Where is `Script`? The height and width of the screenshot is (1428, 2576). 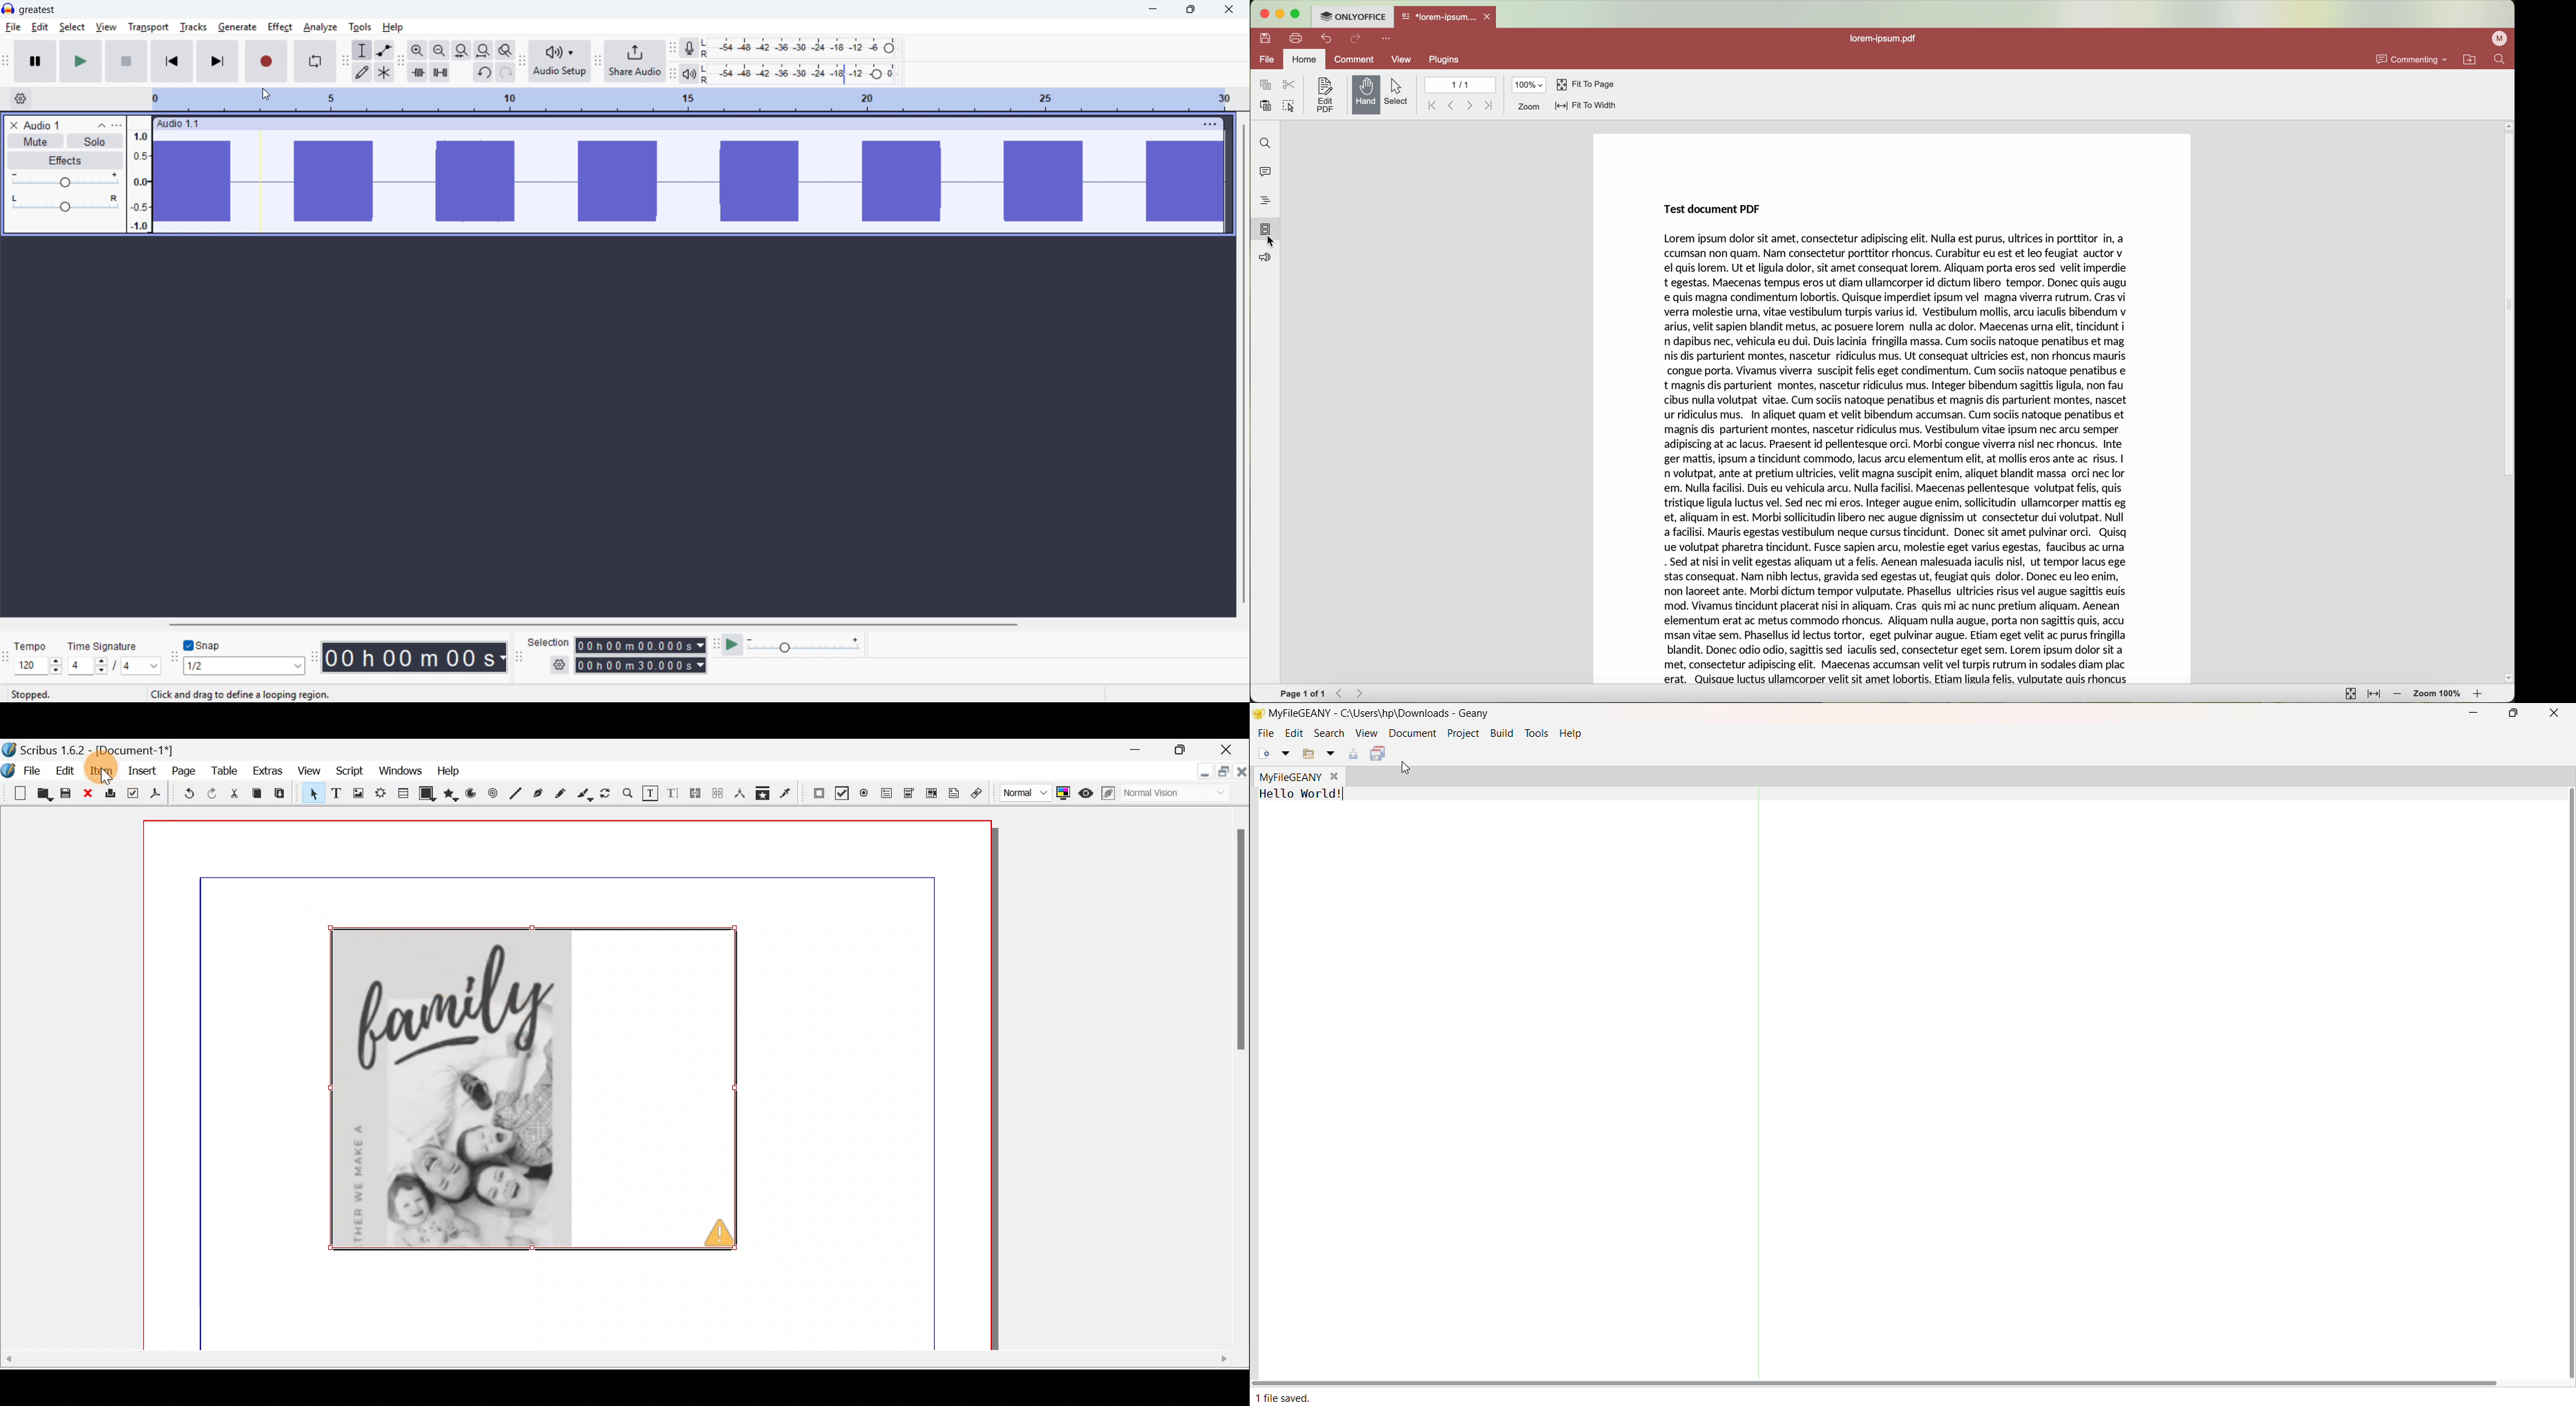 Script is located at coordinates (349, 771).